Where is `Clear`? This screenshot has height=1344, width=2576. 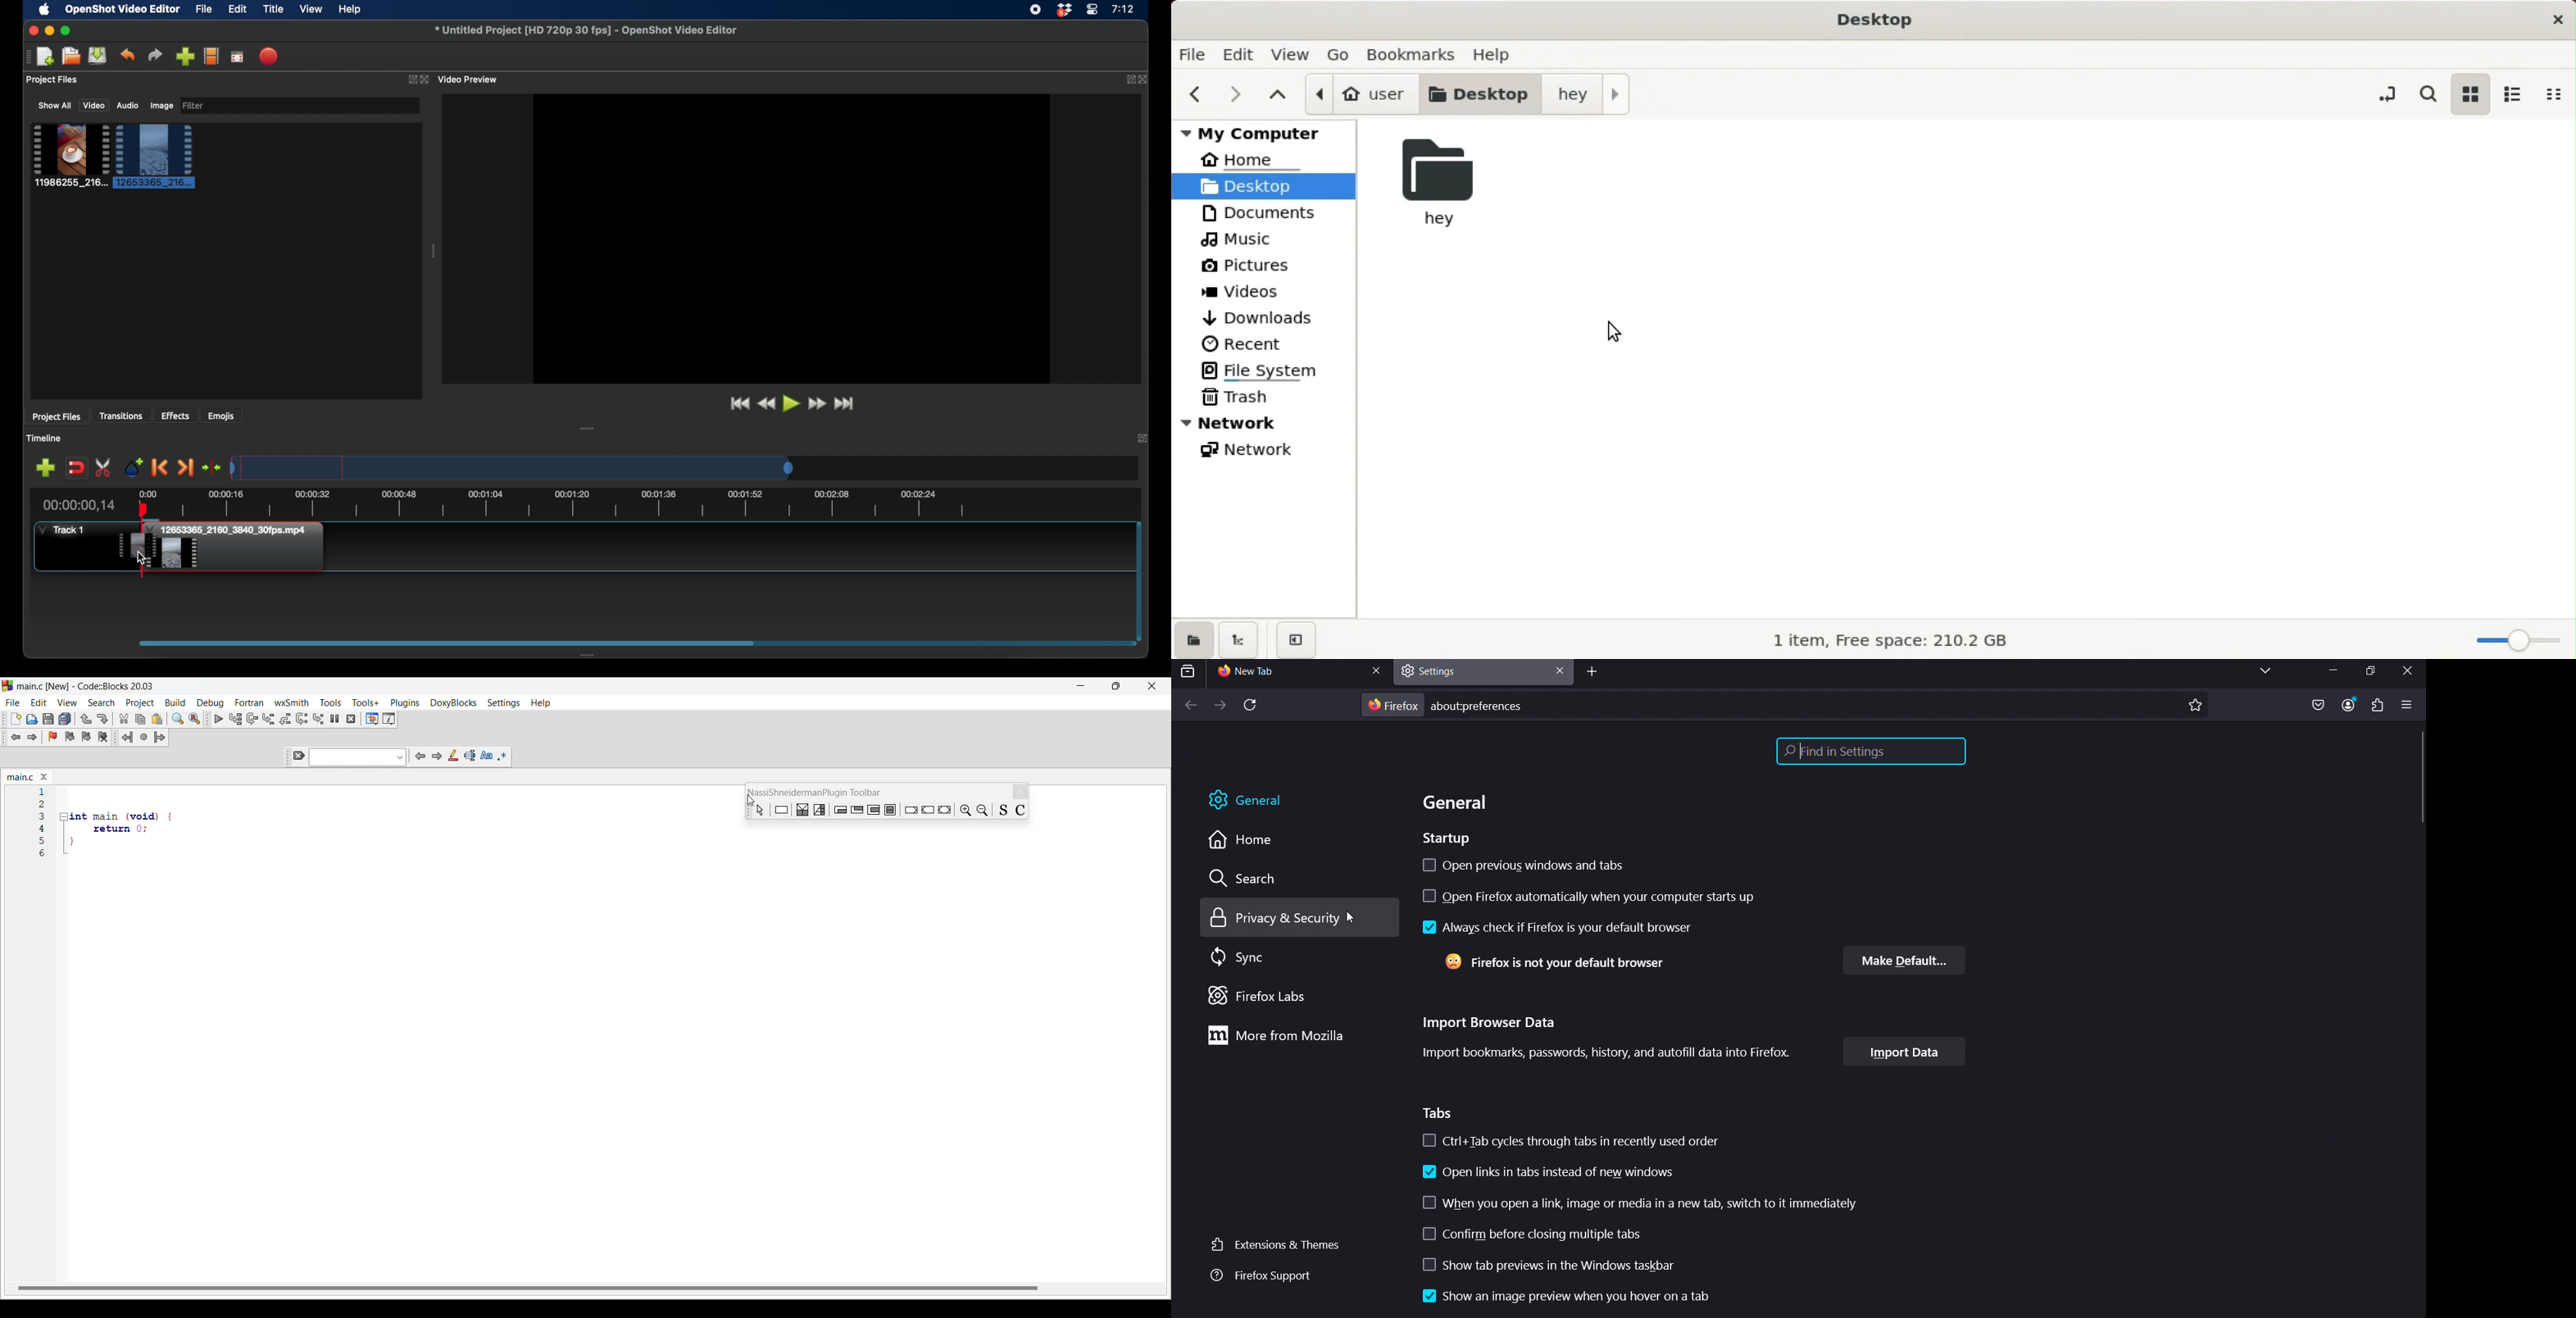
Clear is located at coordinates (299, 755).